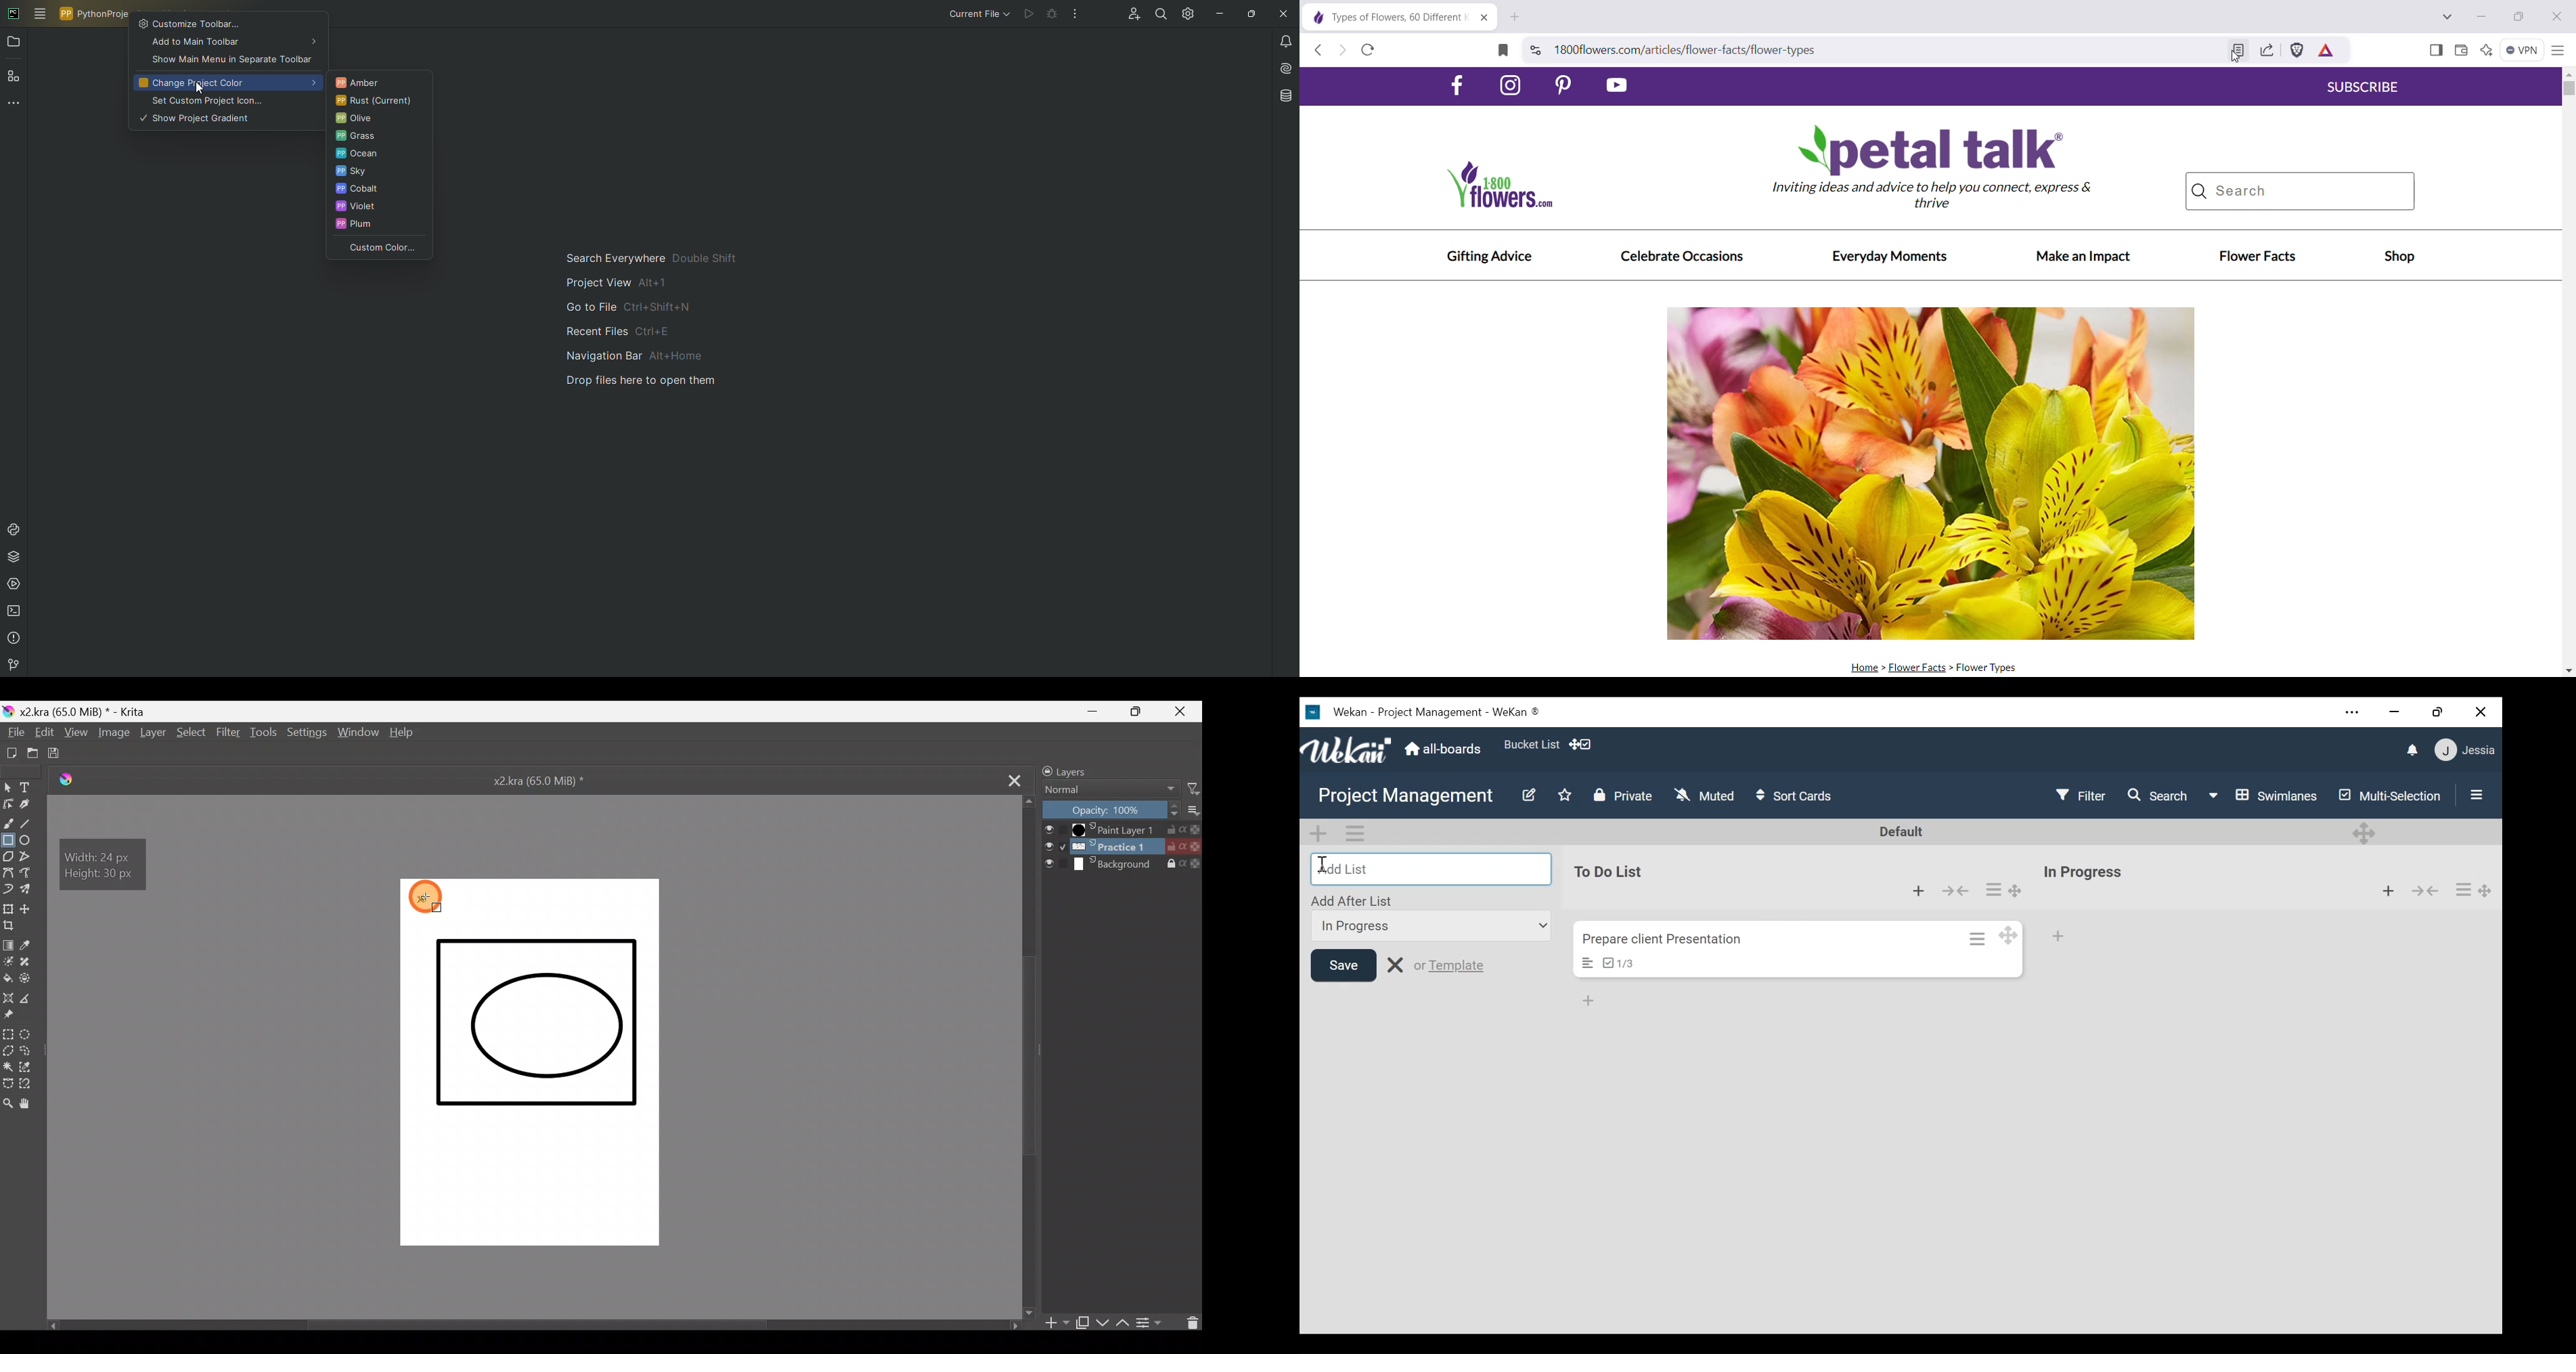 This screenshot has width=2576, height=1372. What do you see at coordinates (1618, 85) in the screenshot?
I see `Youtube` at bounding box center [1618, 85].